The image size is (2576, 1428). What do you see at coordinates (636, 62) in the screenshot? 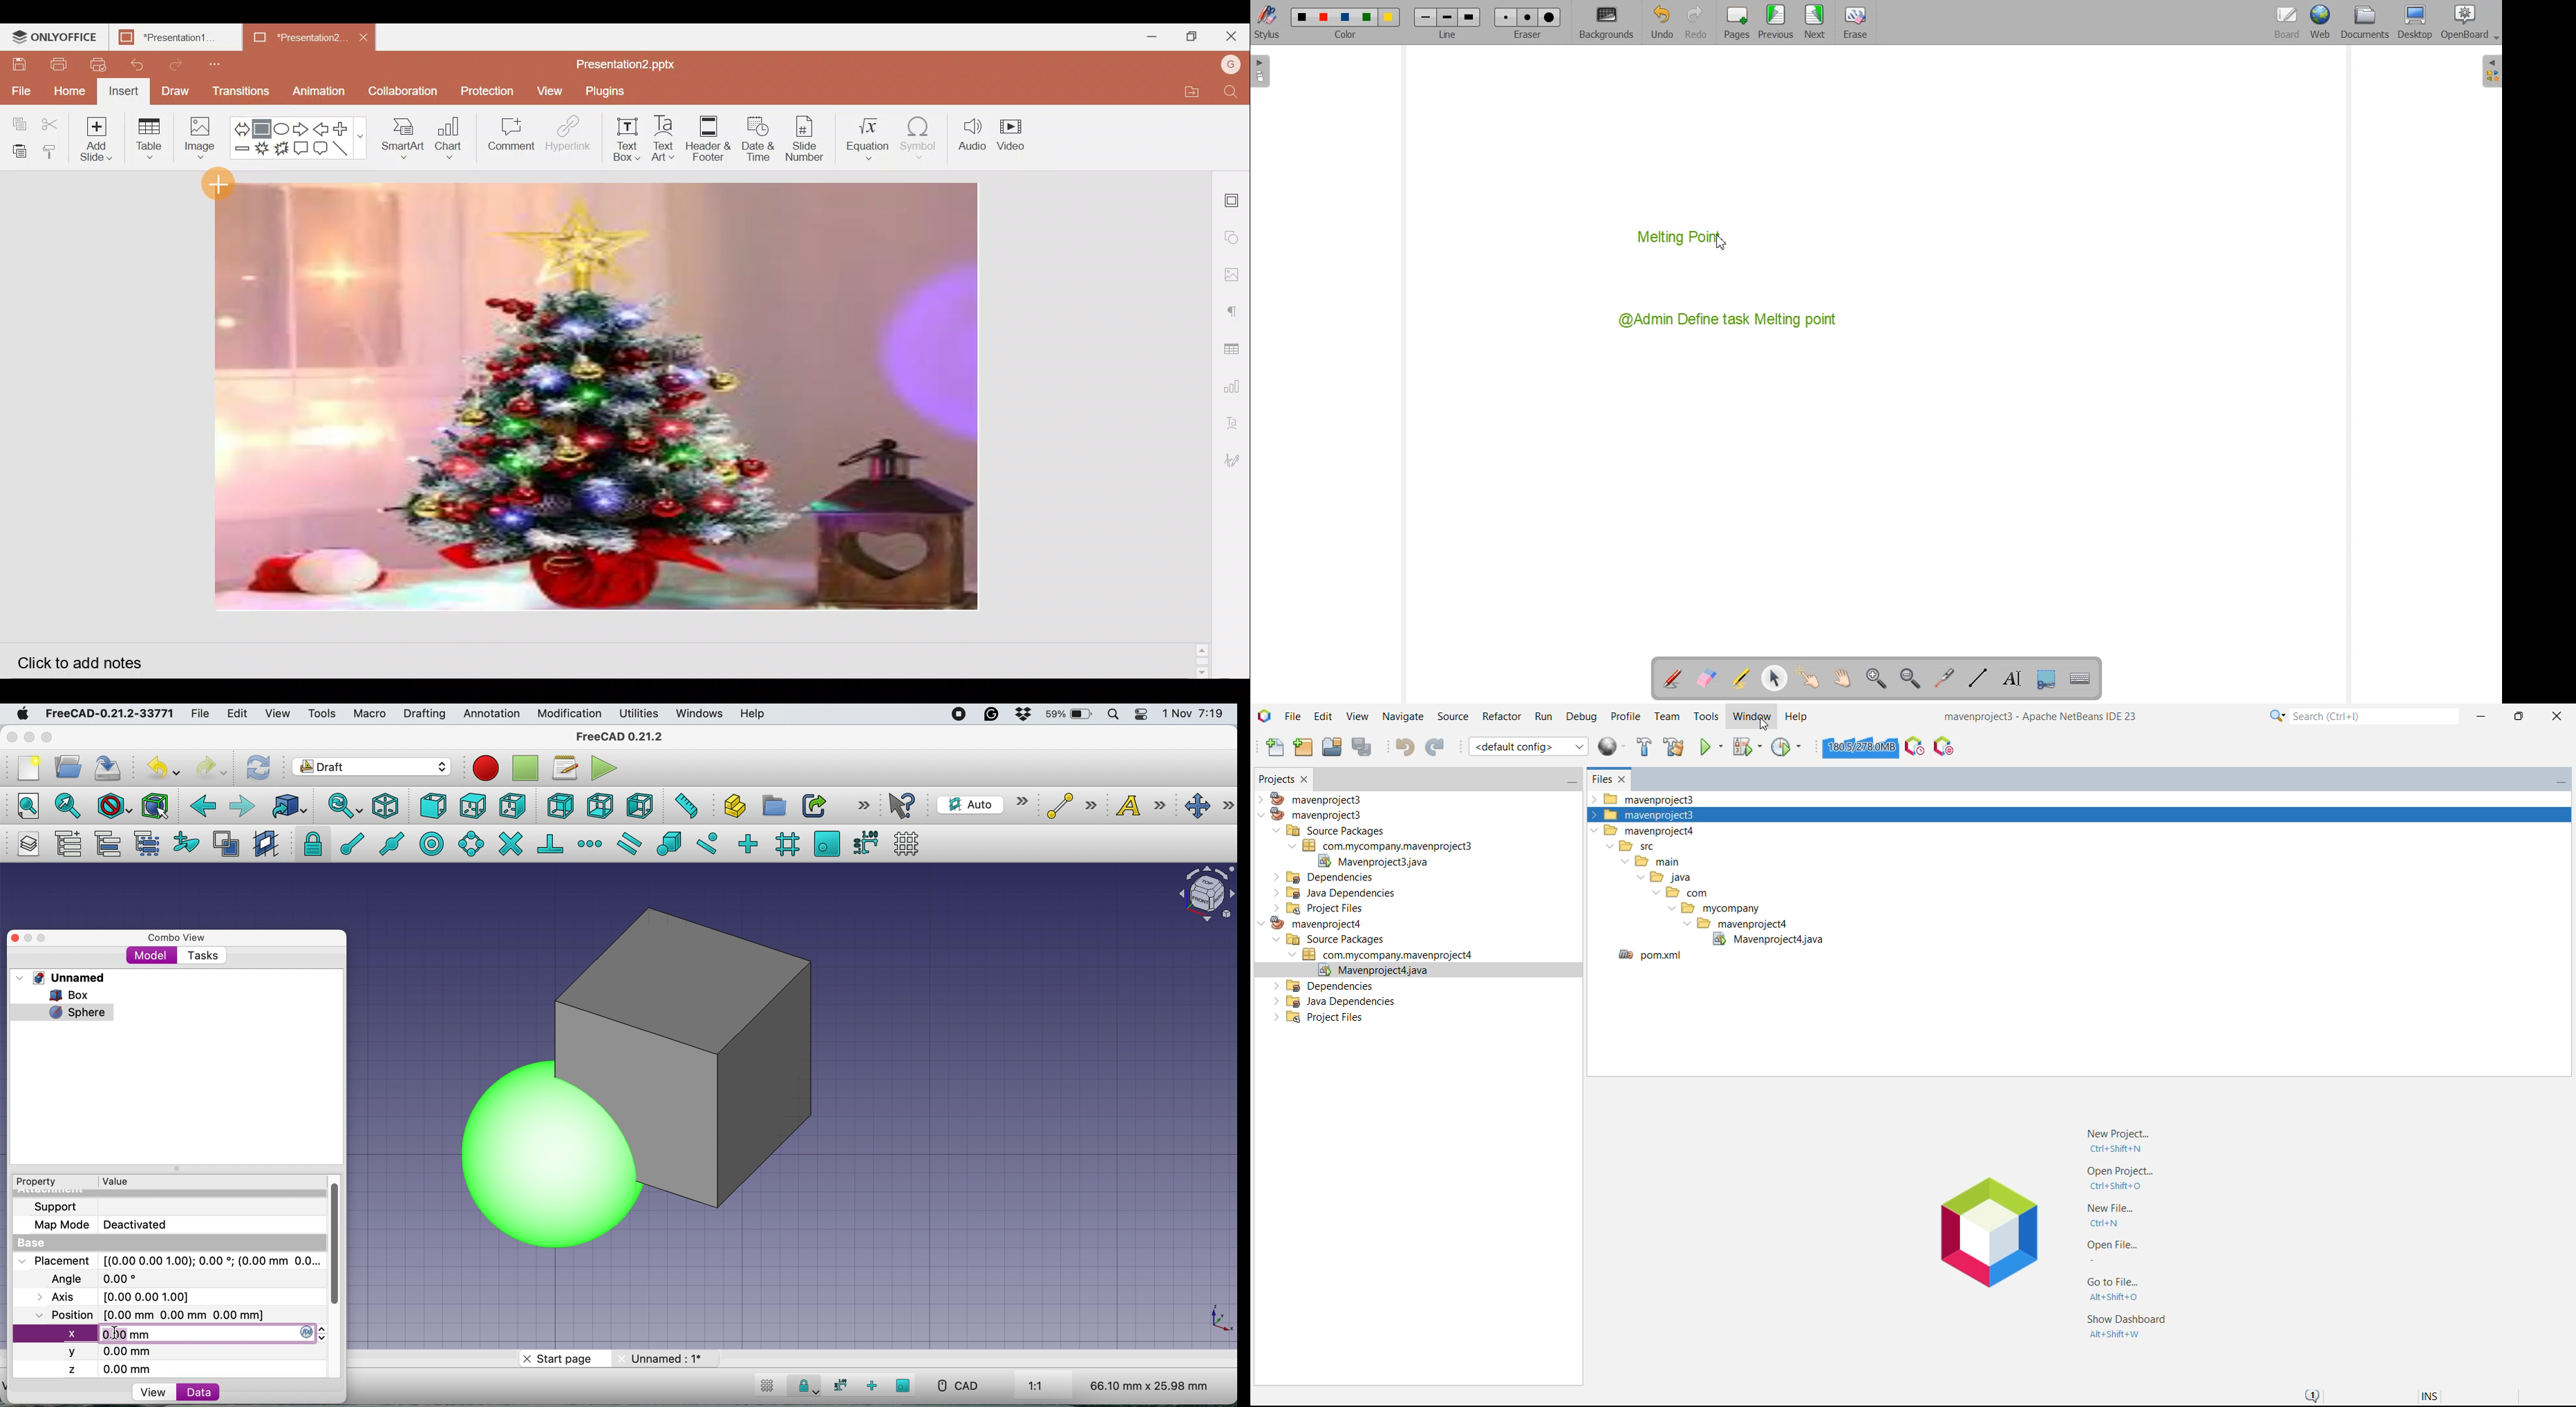
I see `Presentation2.pptx` at bounding box center [636, 62].